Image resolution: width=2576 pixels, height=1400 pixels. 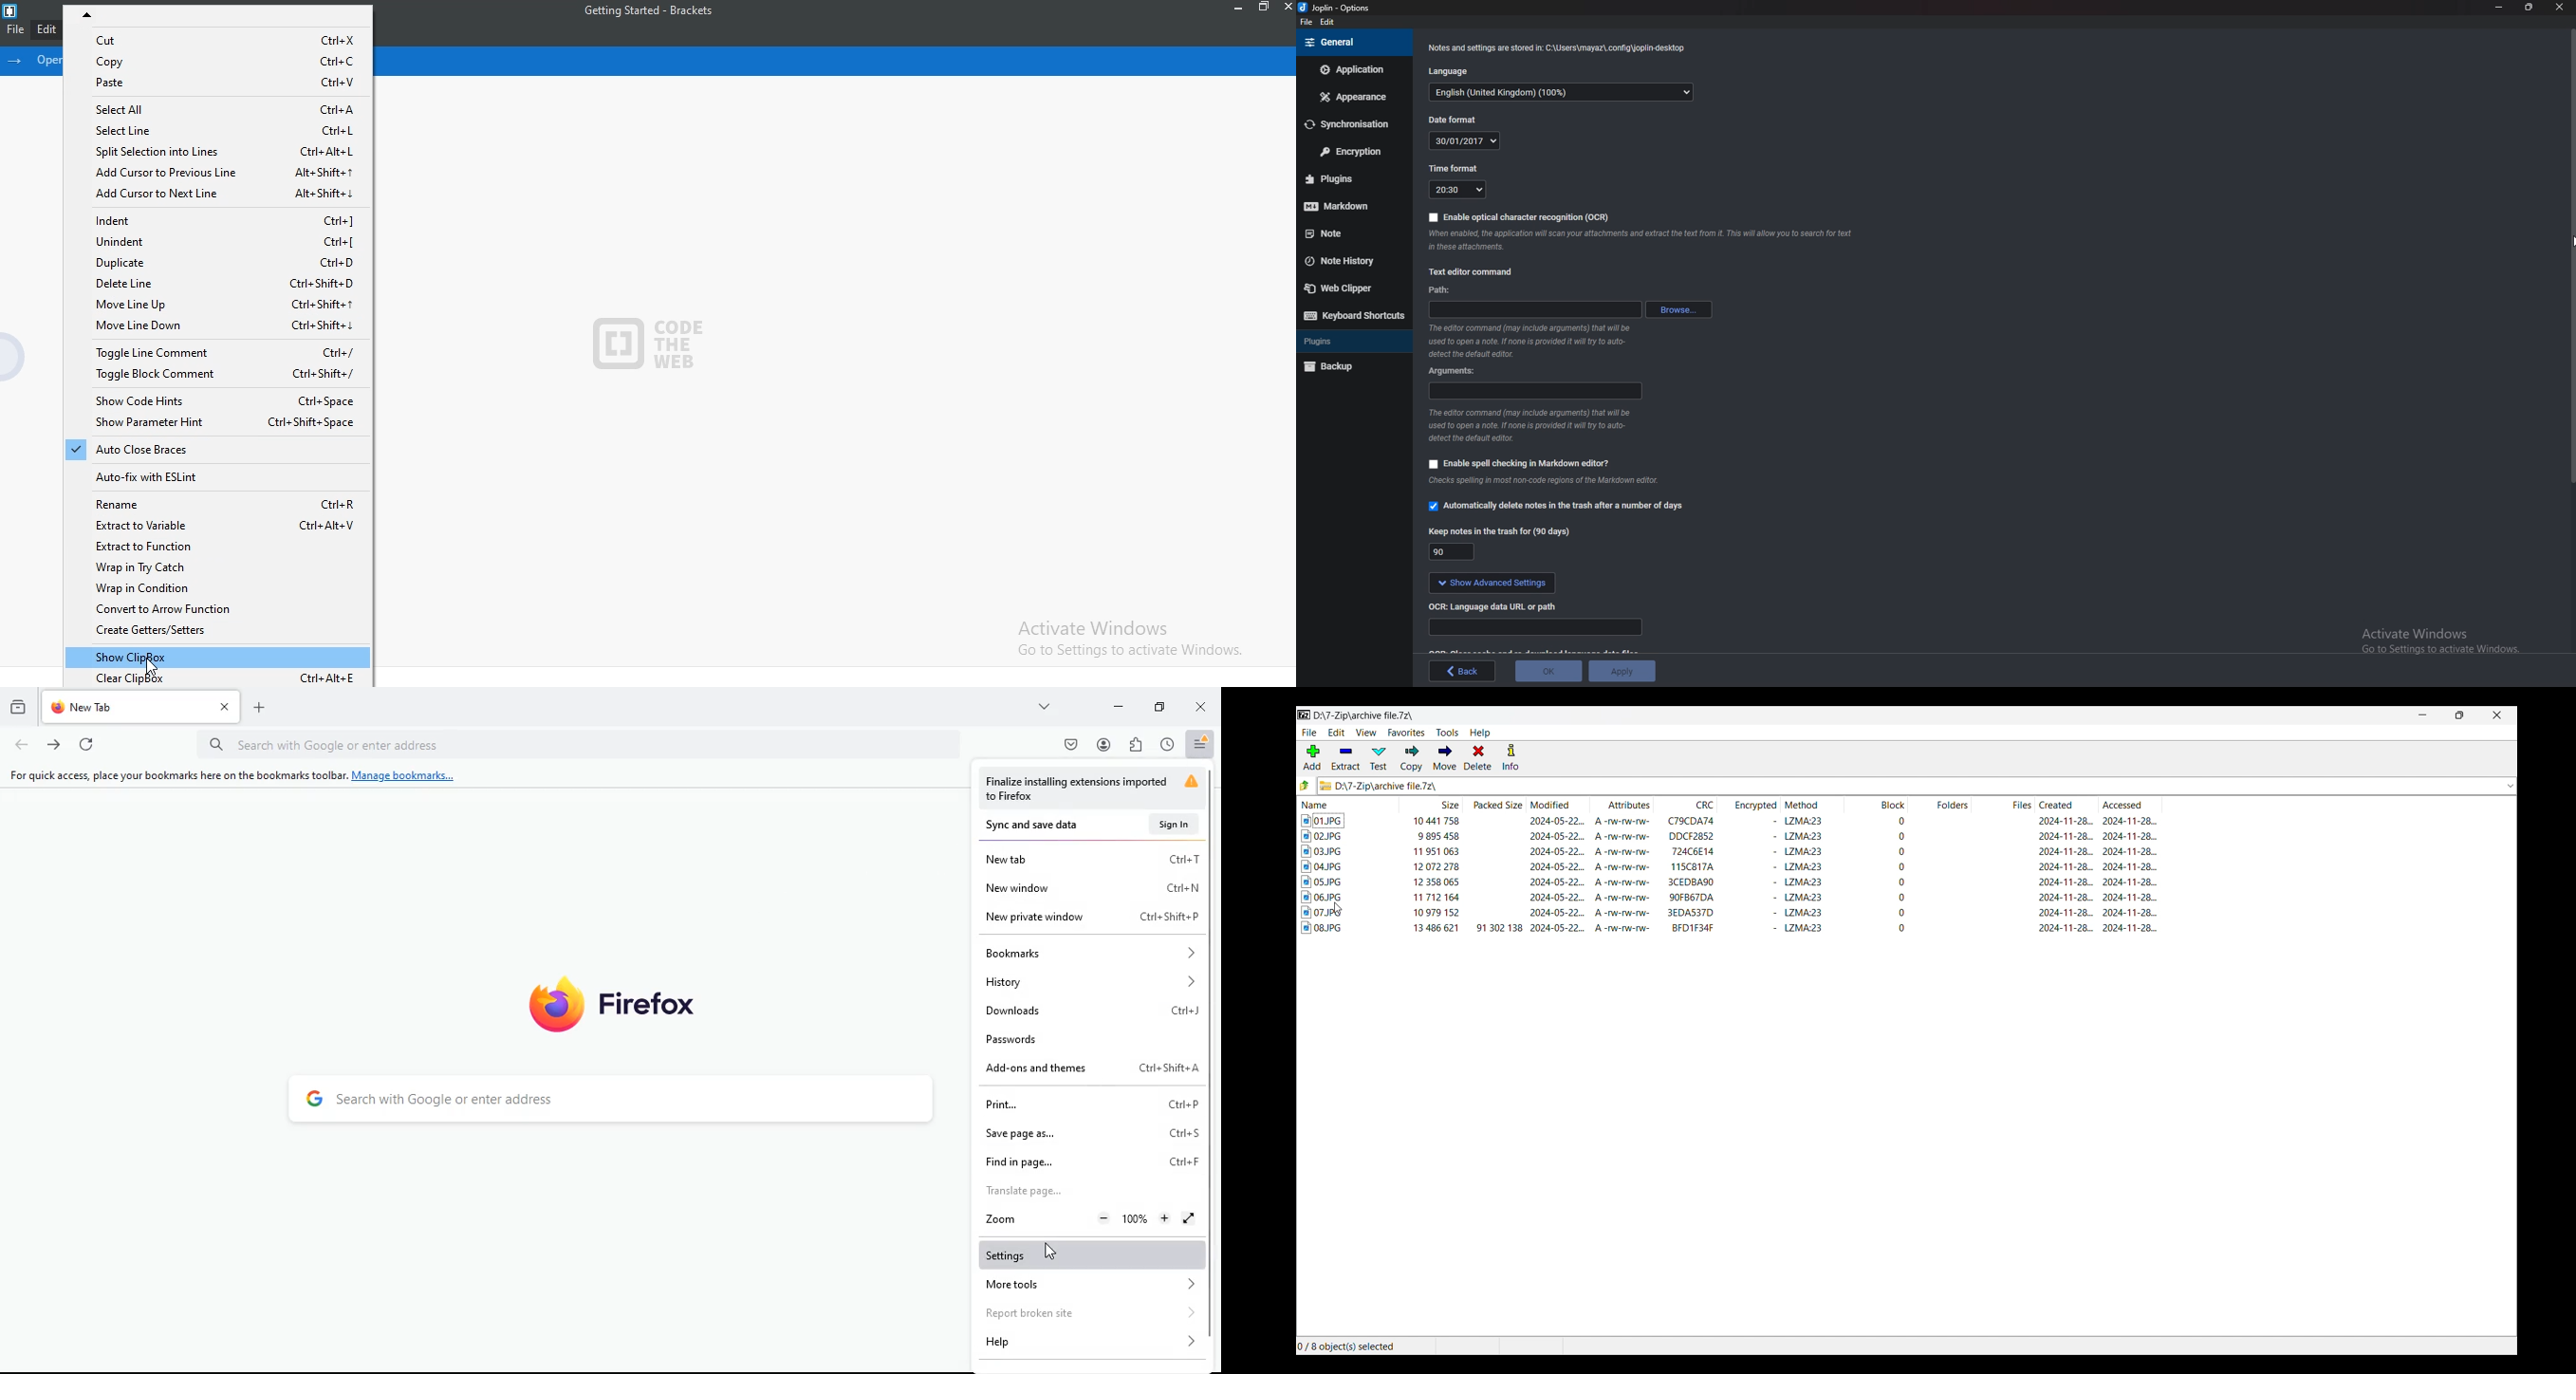 What do you see at coordinates (2131, 927) in the screenshot?
I see `accessed date & time` at bounding box center [2131, 927].